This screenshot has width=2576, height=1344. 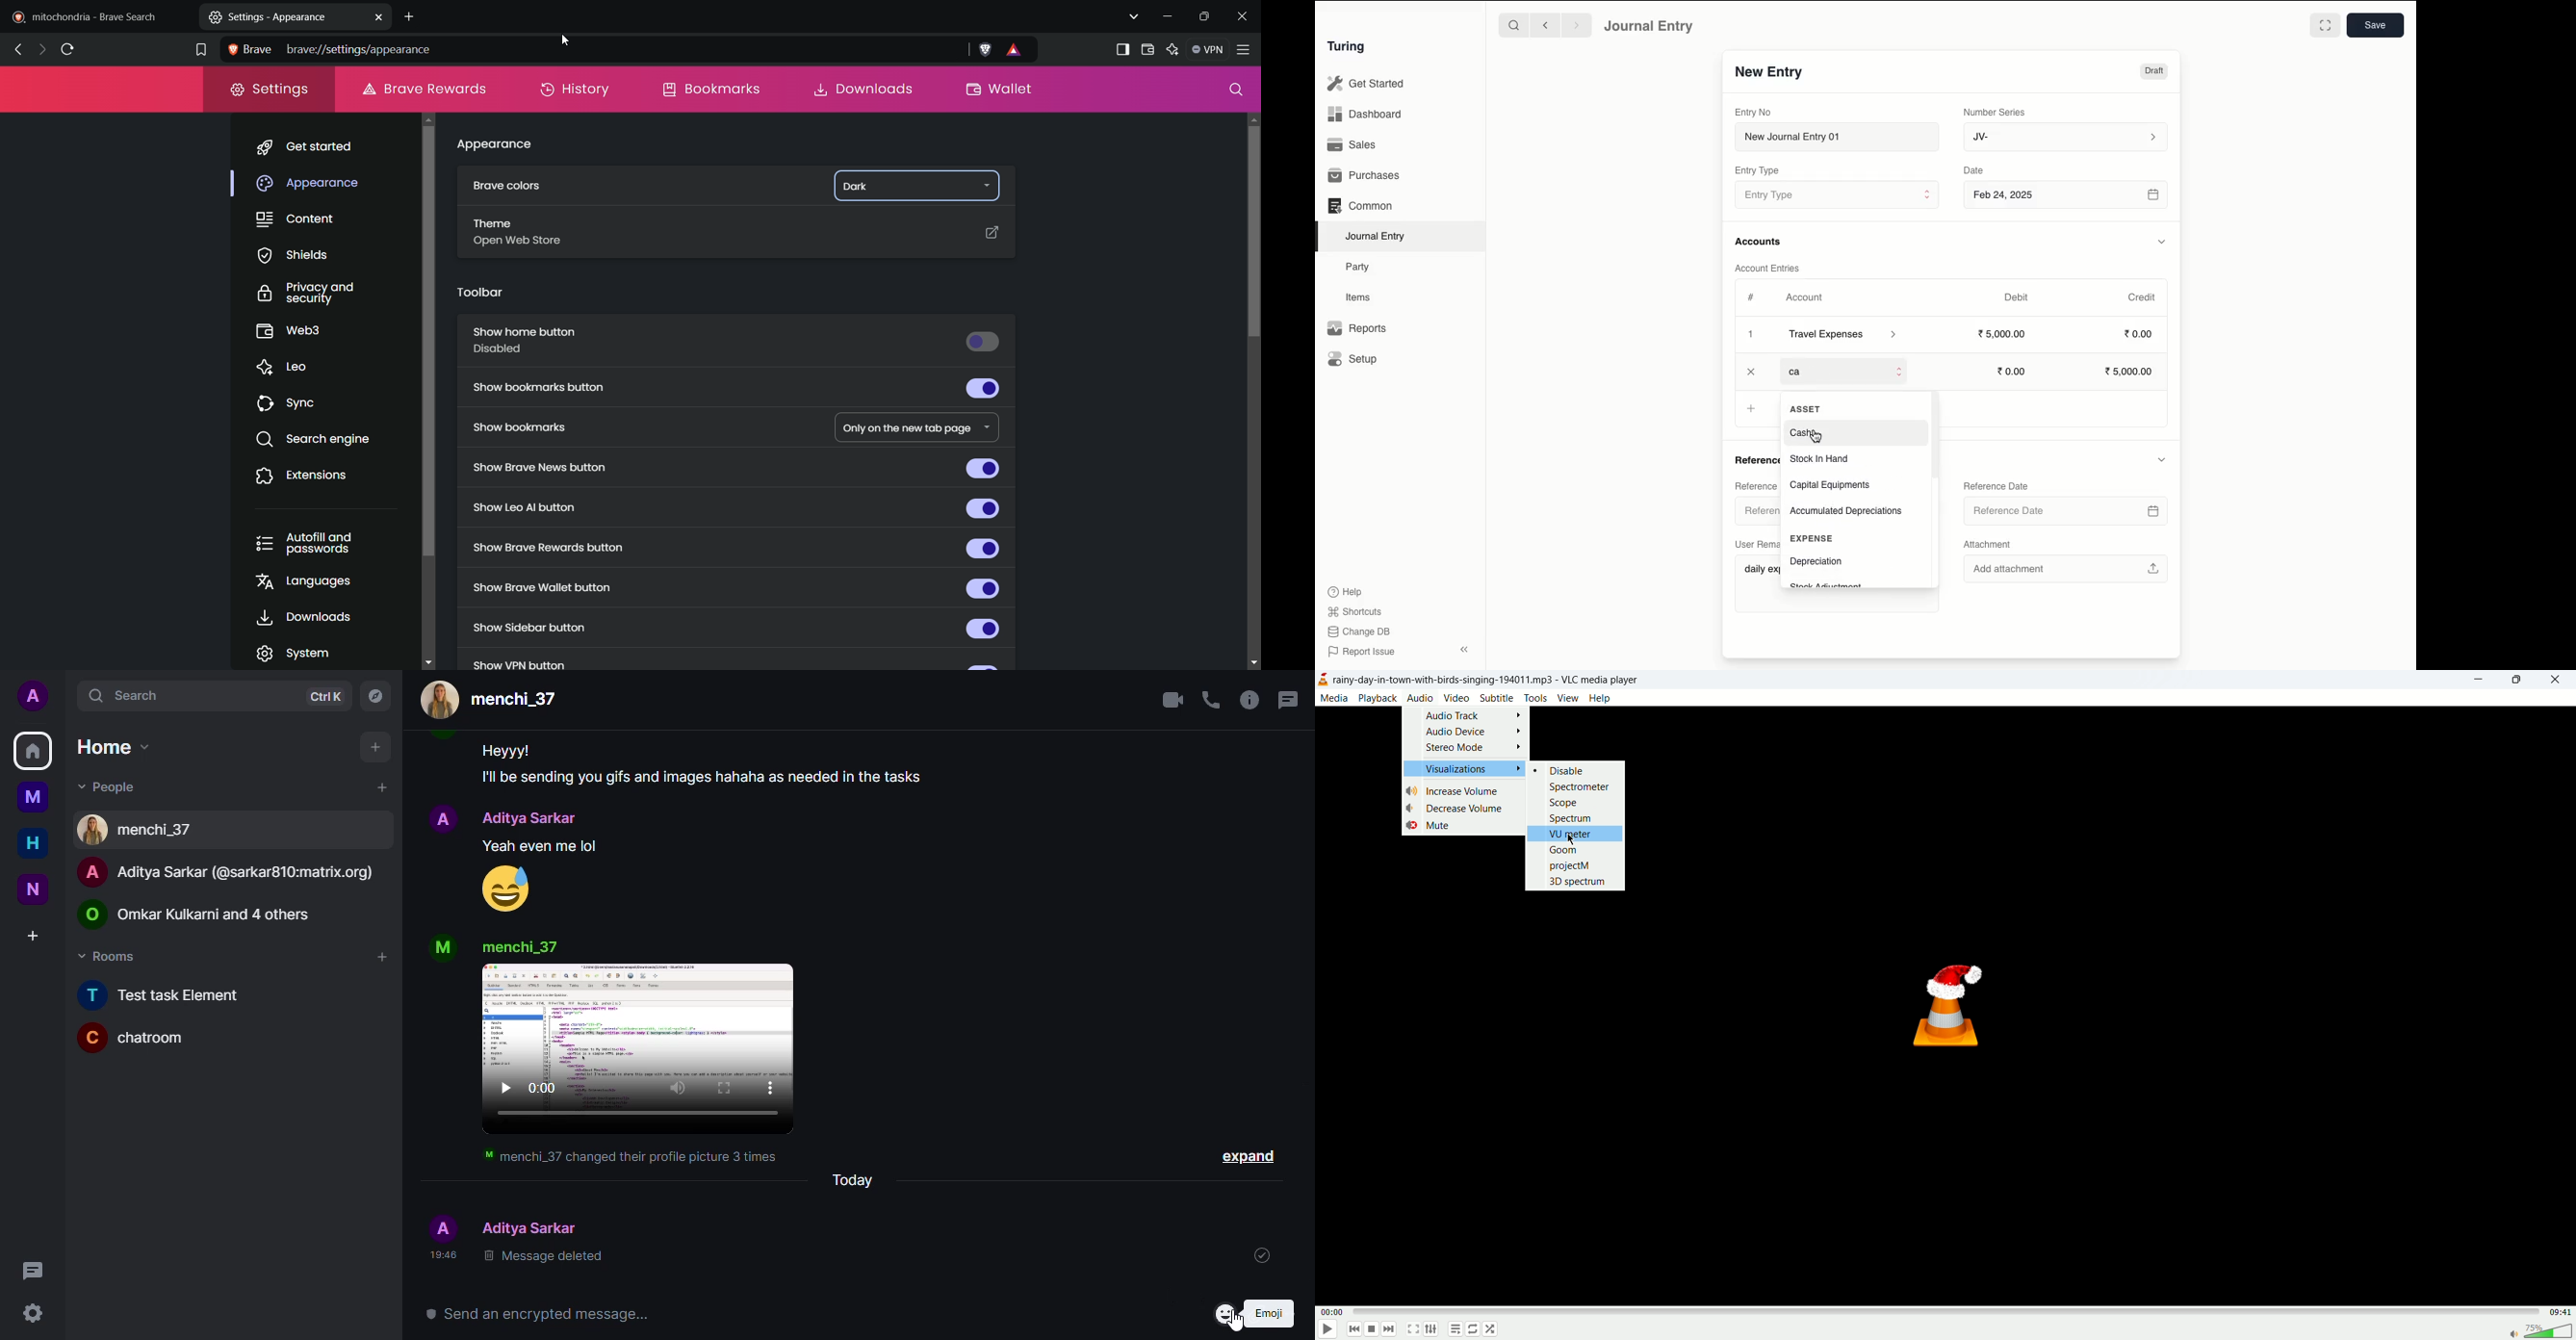 I want to click on 5,000.00, so click(x=2133, y=372).